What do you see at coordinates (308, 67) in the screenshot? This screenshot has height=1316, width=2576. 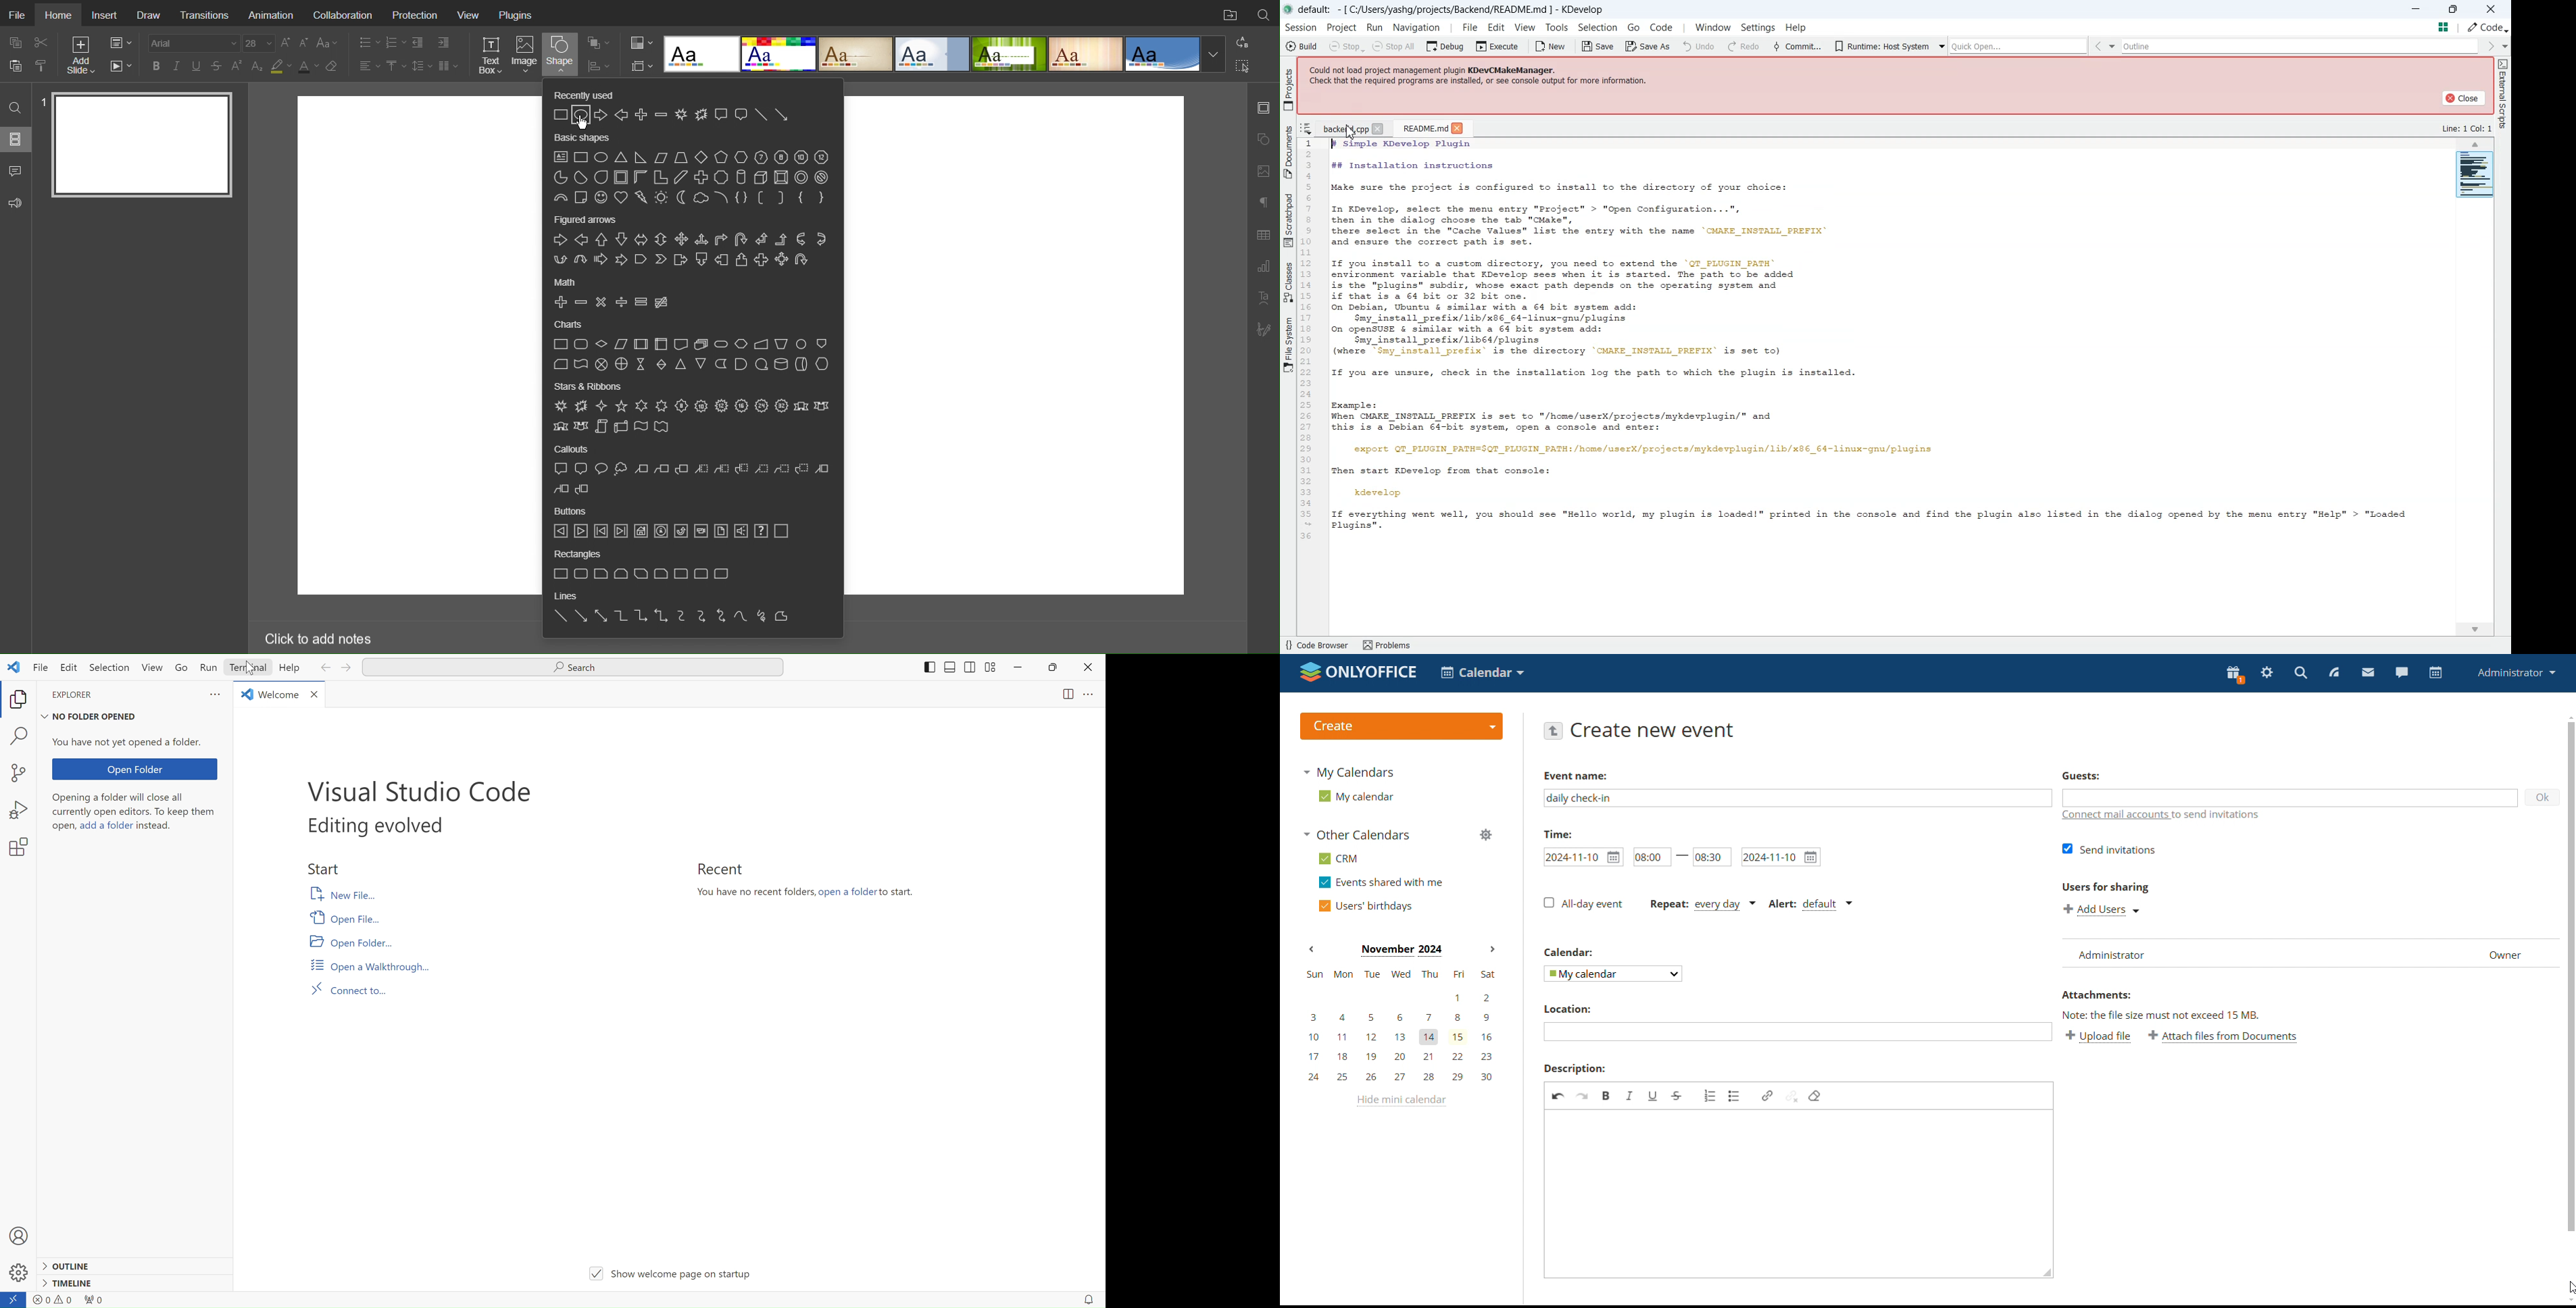 I see `Text Color` at bounding box center [308, 67].